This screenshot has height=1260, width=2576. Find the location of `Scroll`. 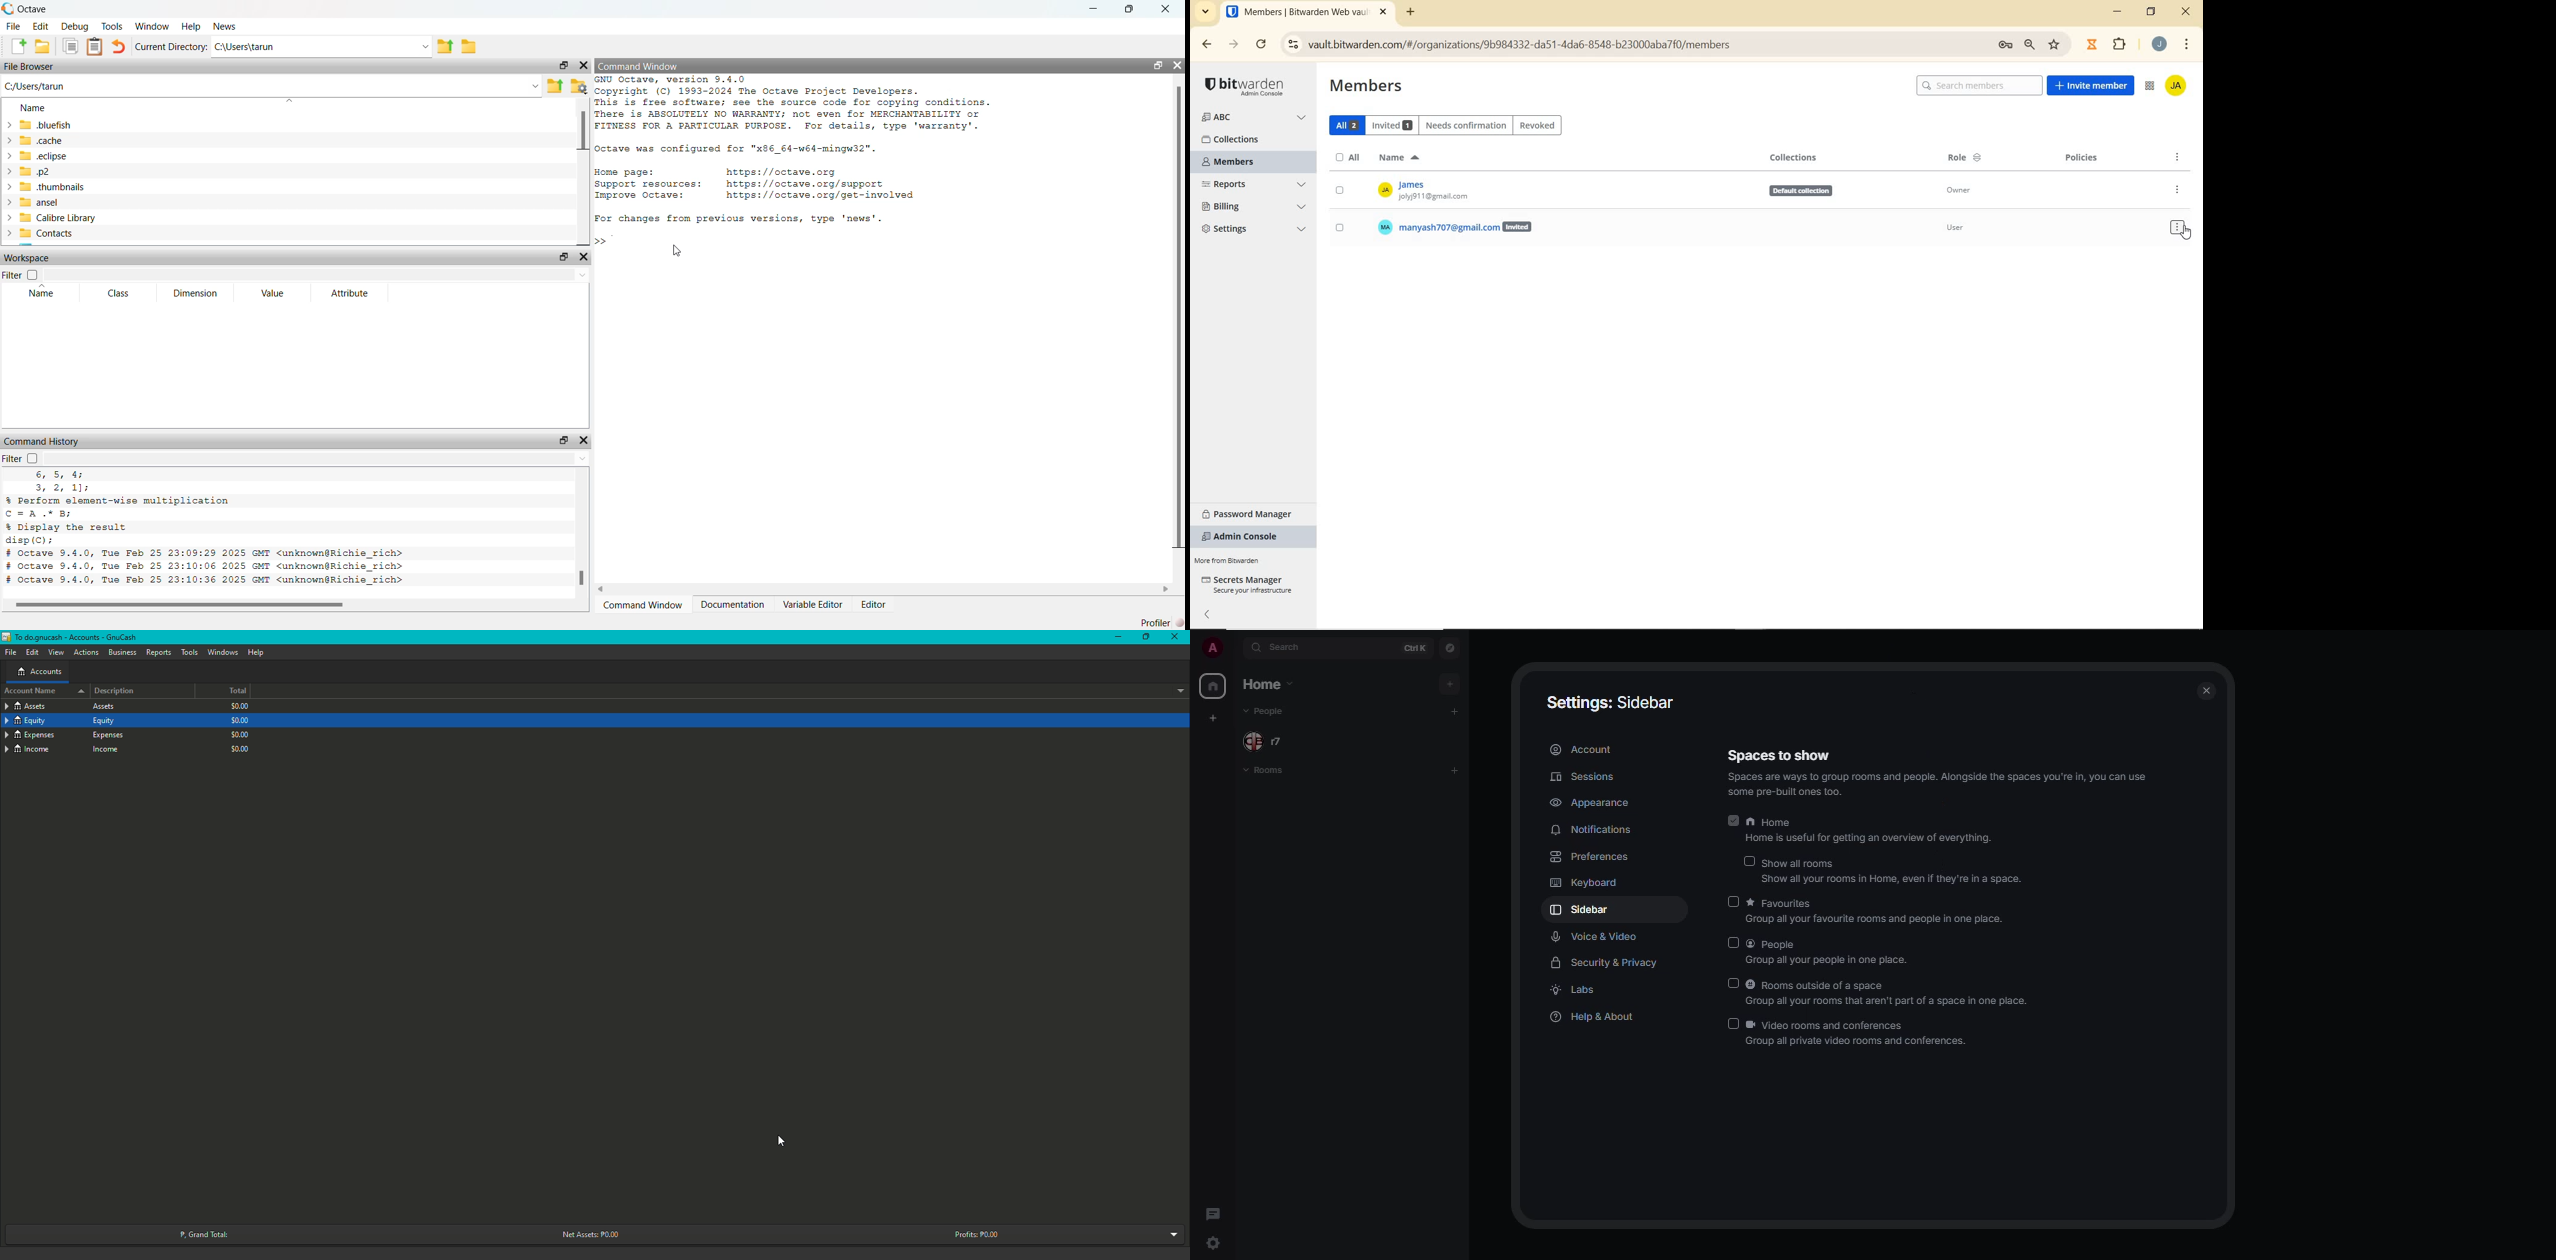

Scroll is located at coordinates (584, 172).